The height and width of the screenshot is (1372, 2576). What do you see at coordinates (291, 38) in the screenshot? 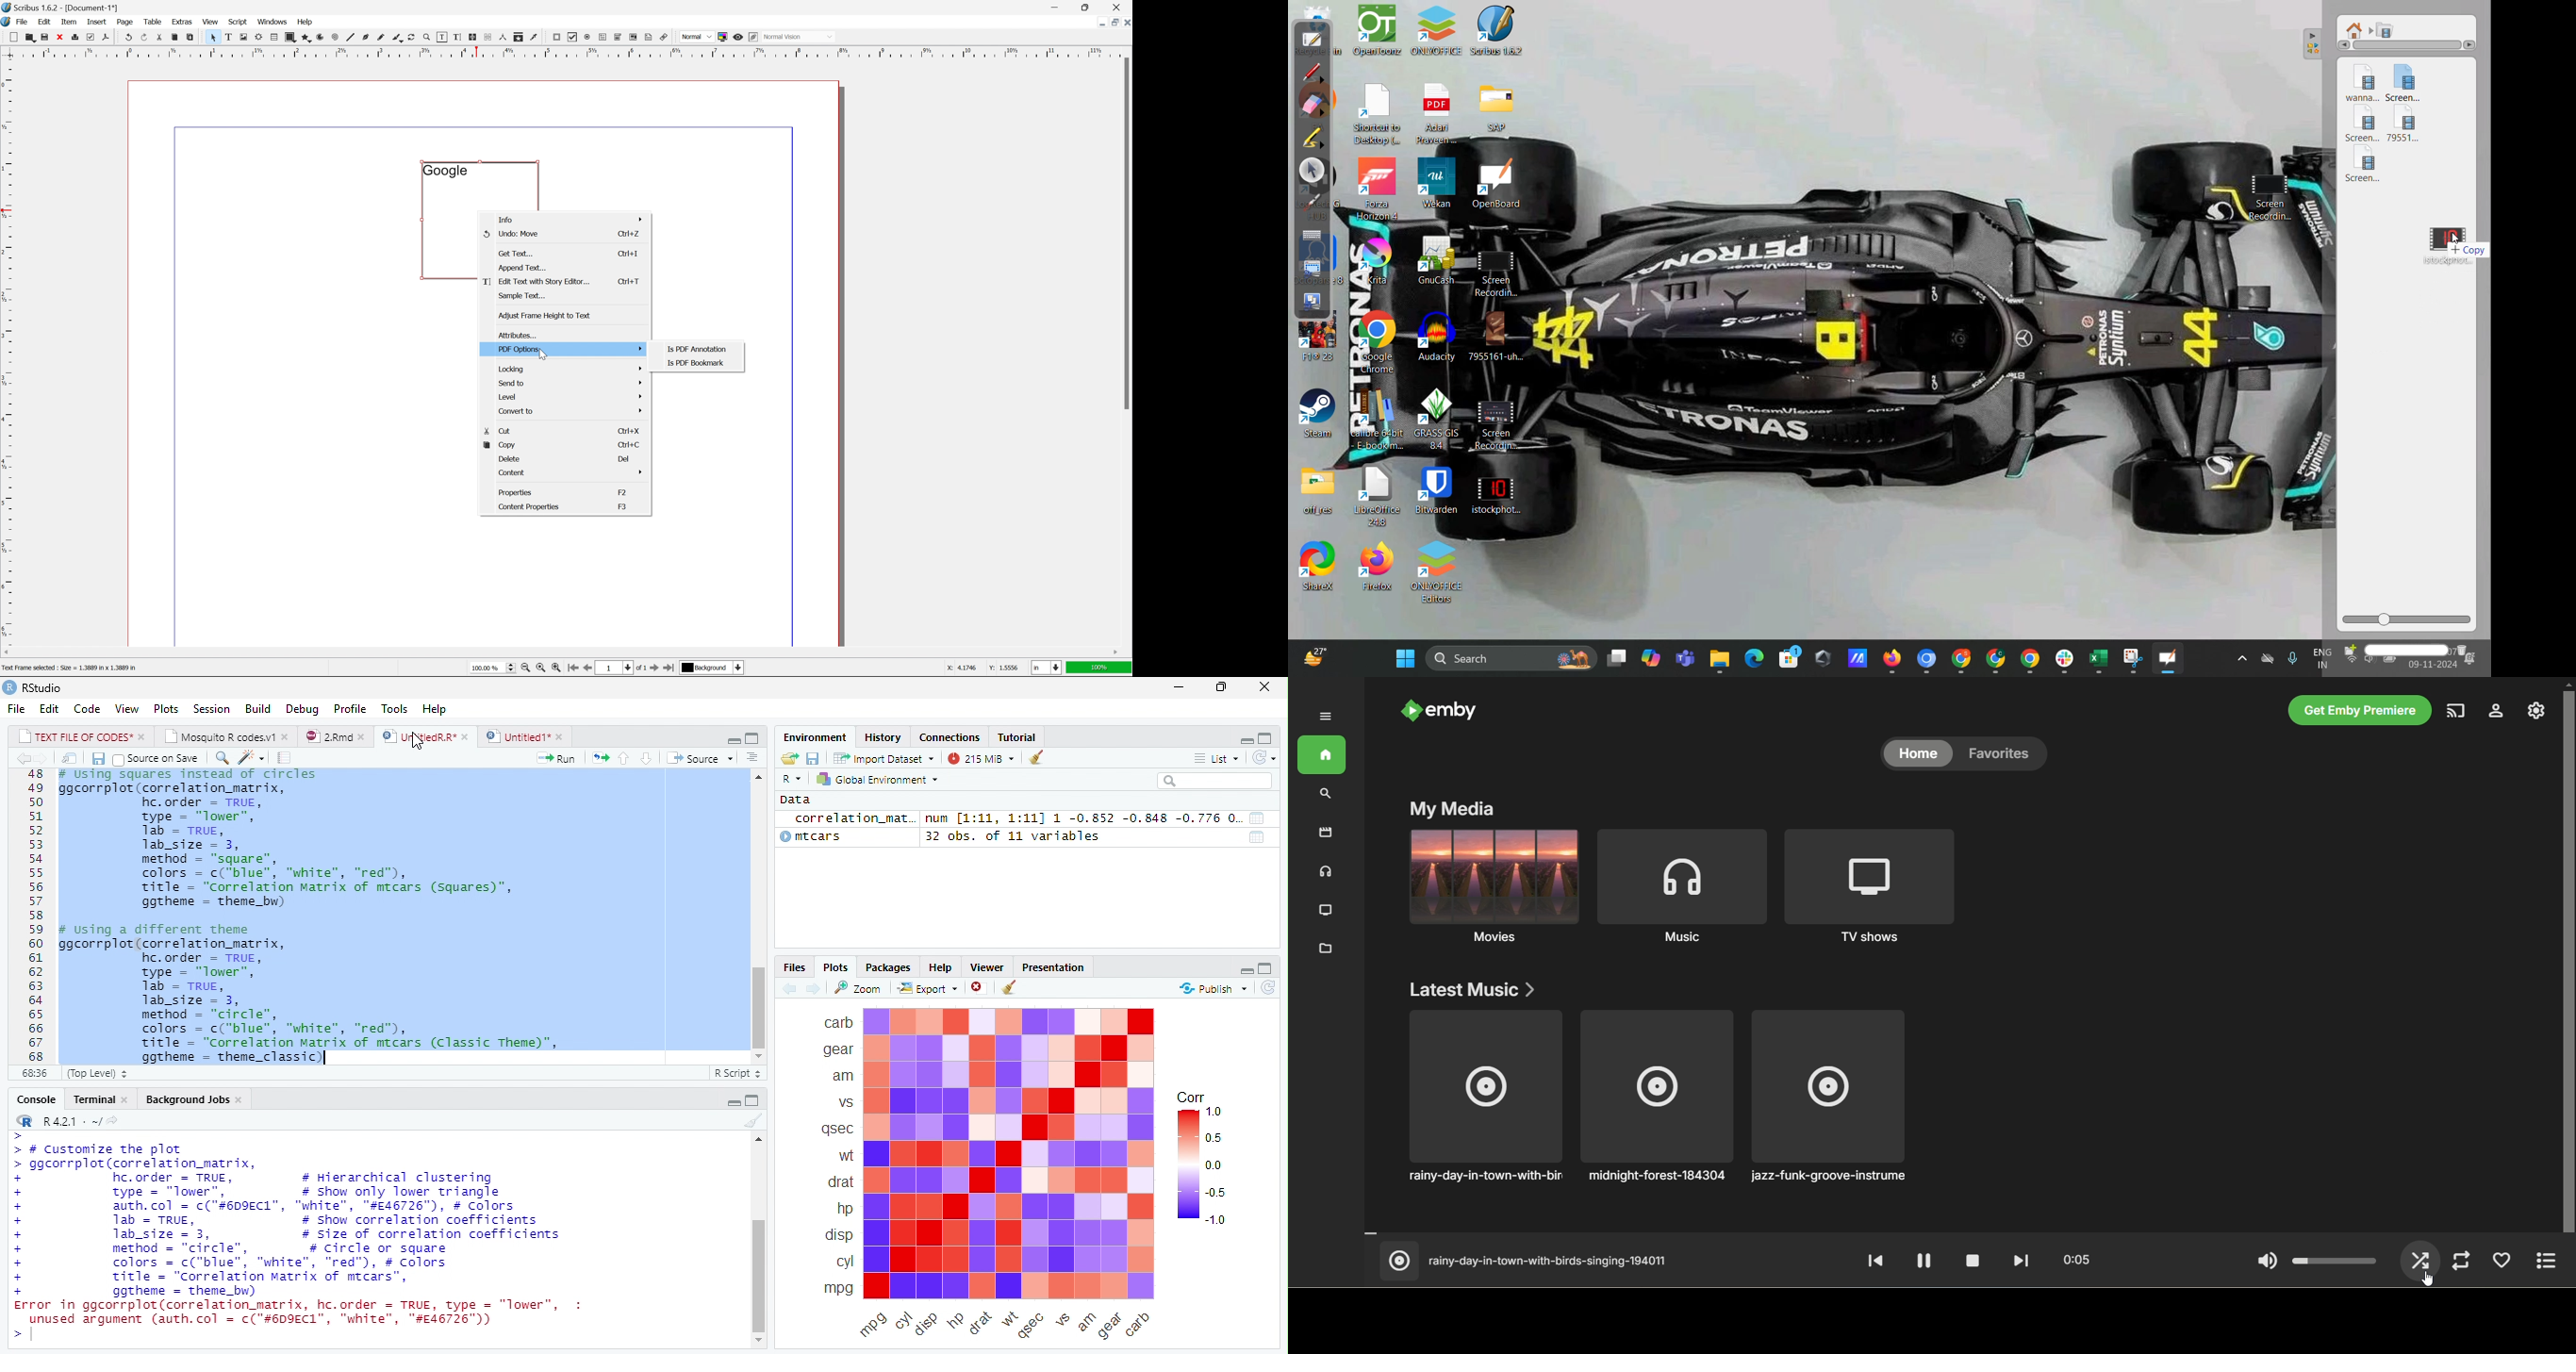
I see `shape` at bounding box center [291, 38].